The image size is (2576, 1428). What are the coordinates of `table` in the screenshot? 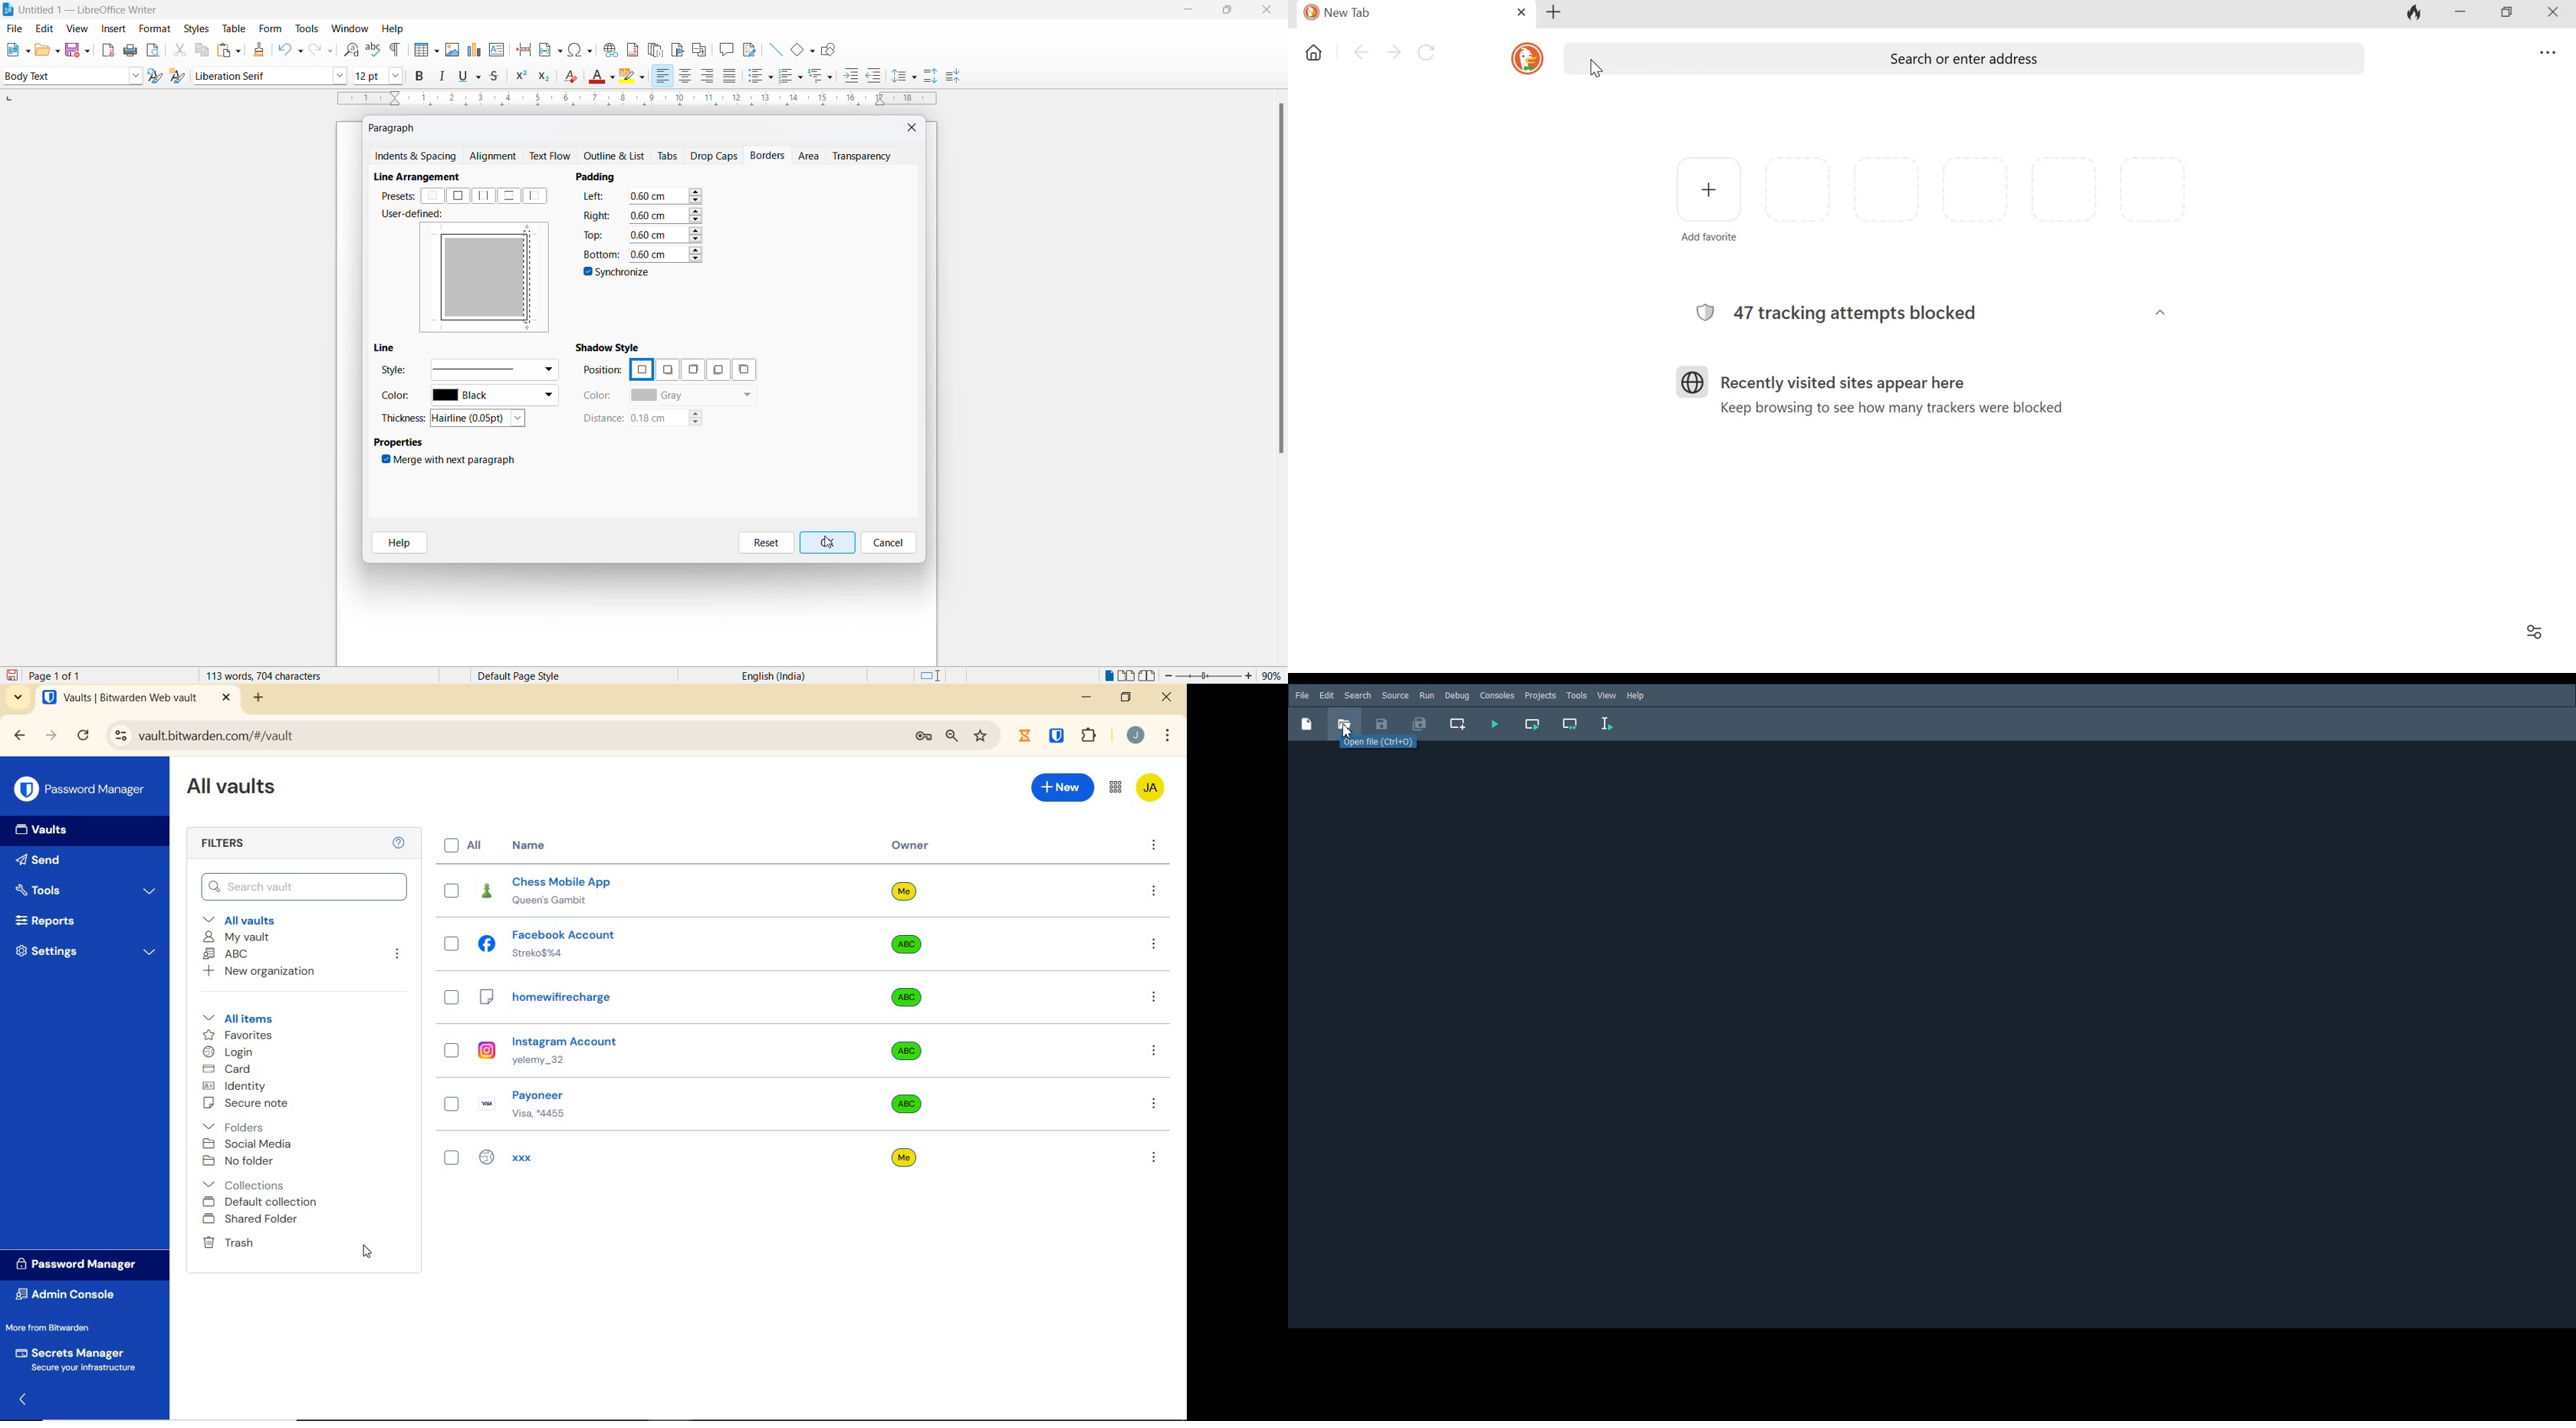 It's located at (234, 28).